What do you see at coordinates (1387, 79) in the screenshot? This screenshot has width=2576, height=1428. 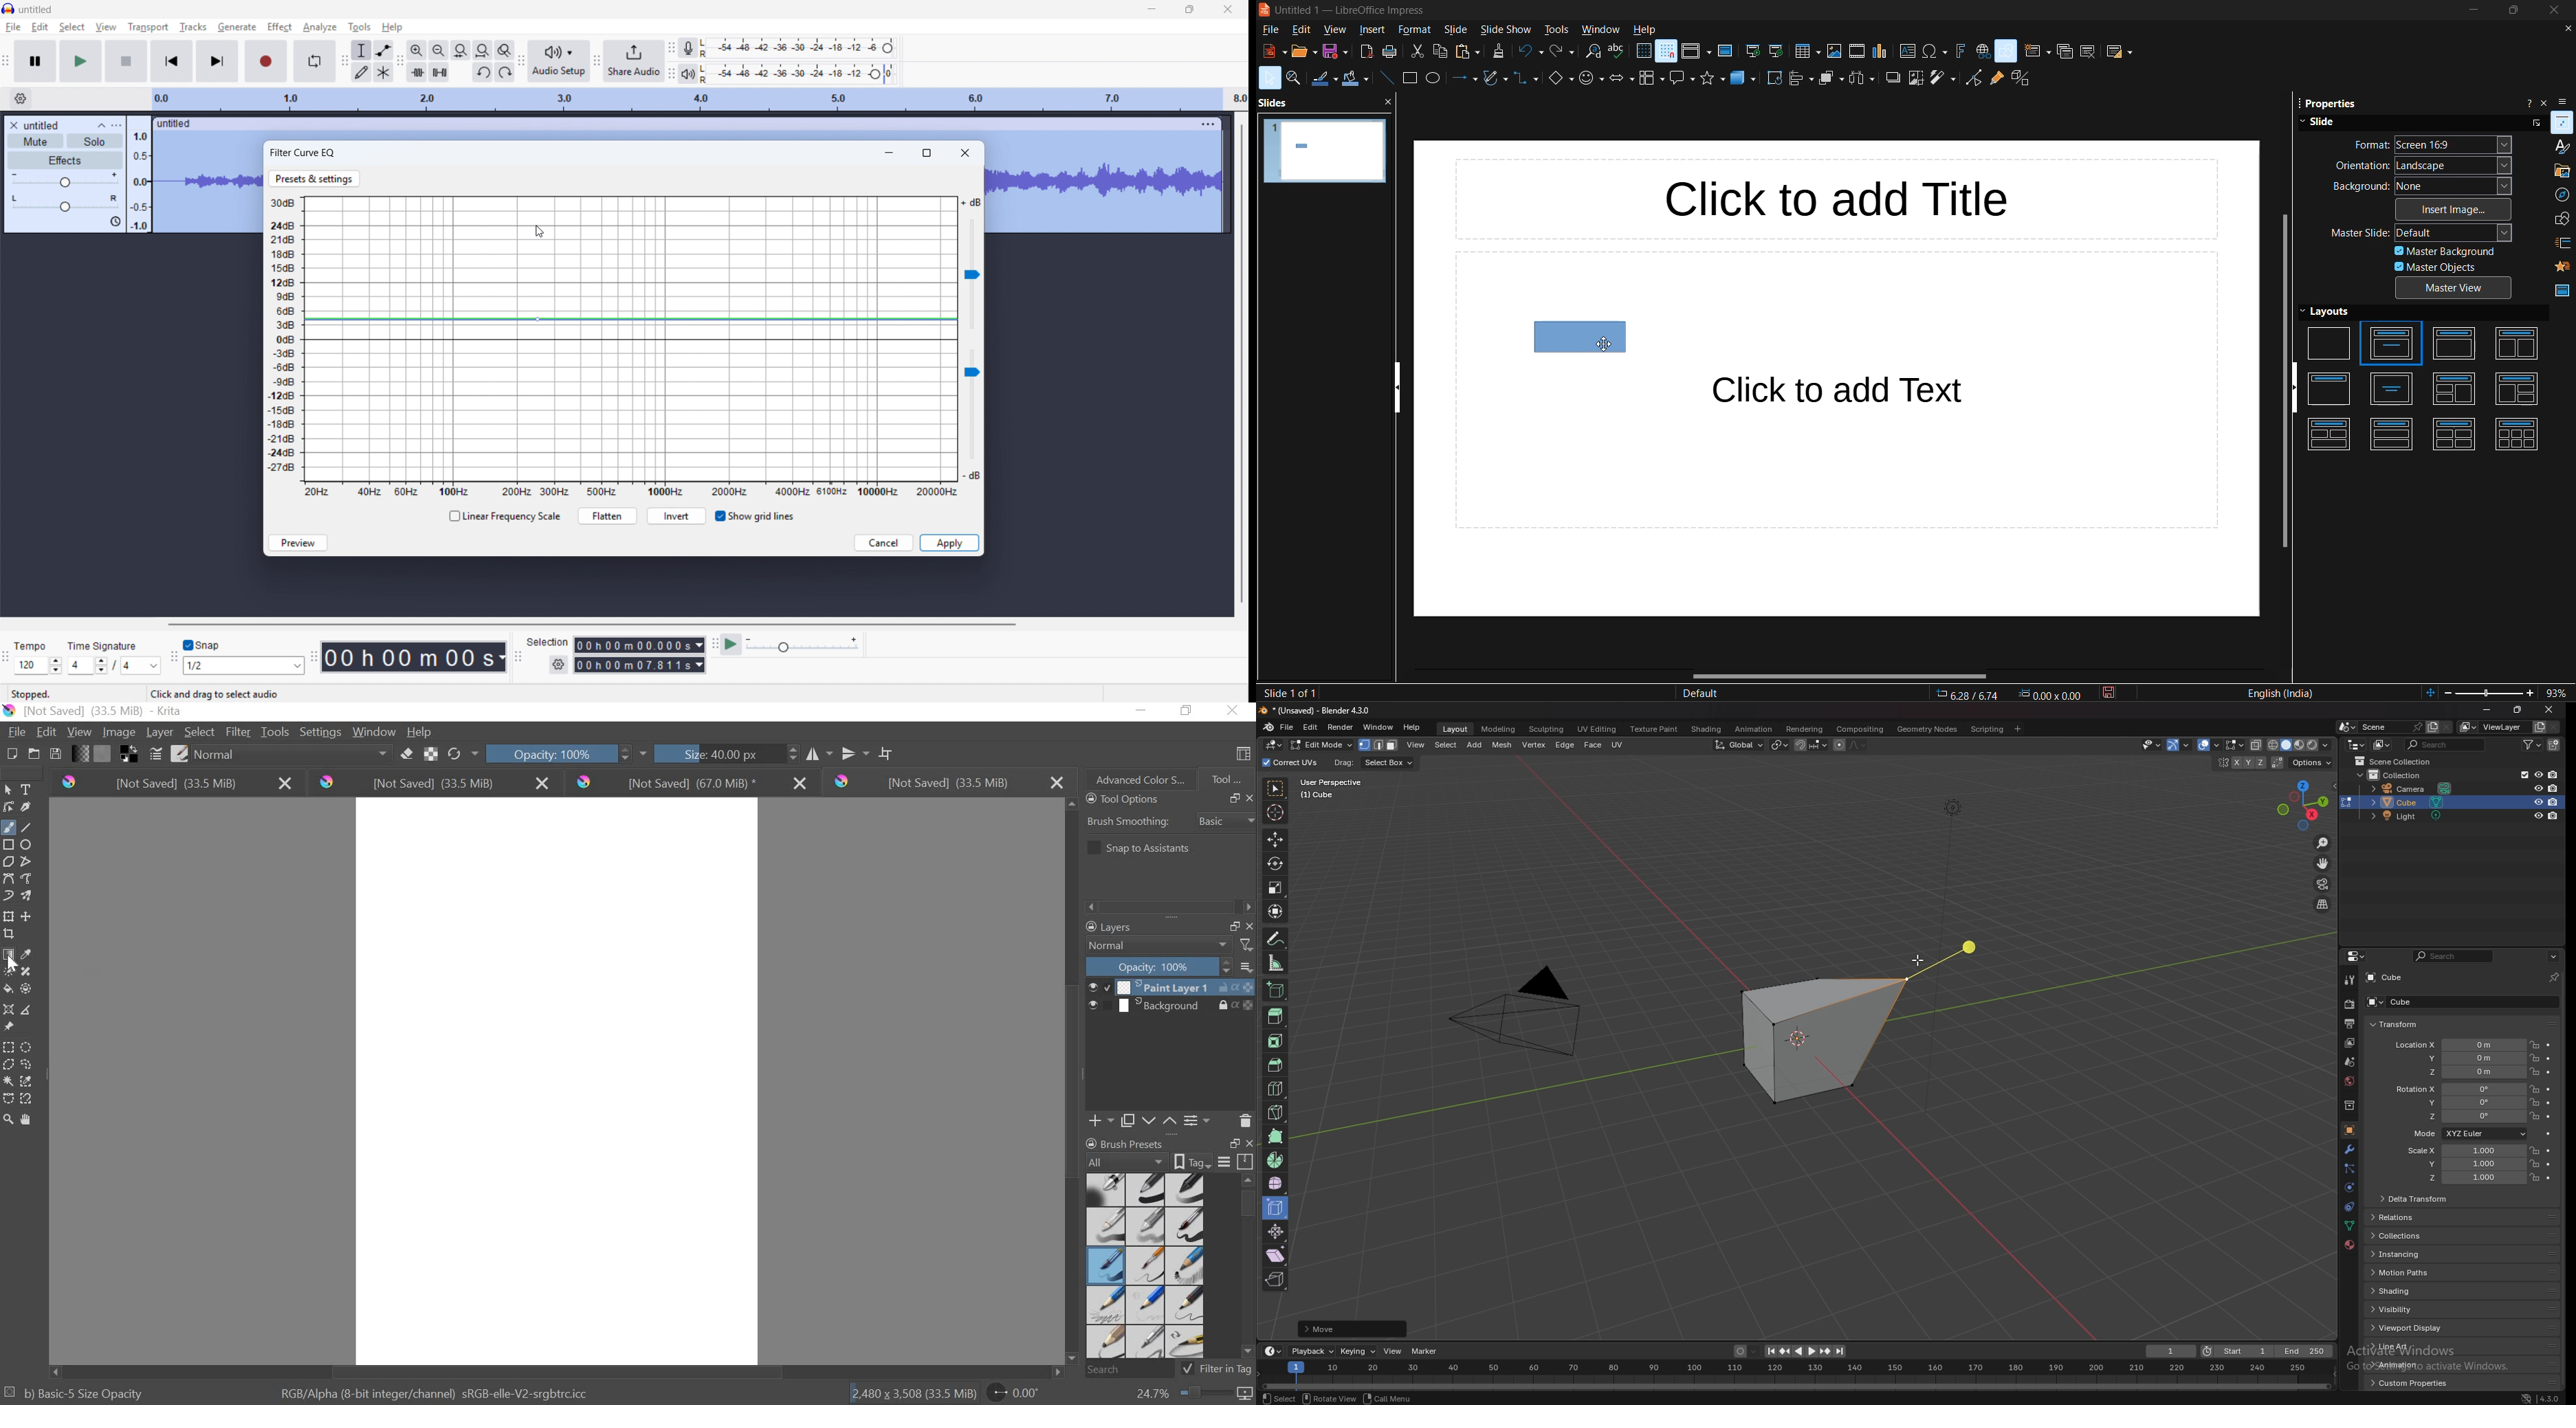 I see `insert line` at bounding box center [1387, 79].